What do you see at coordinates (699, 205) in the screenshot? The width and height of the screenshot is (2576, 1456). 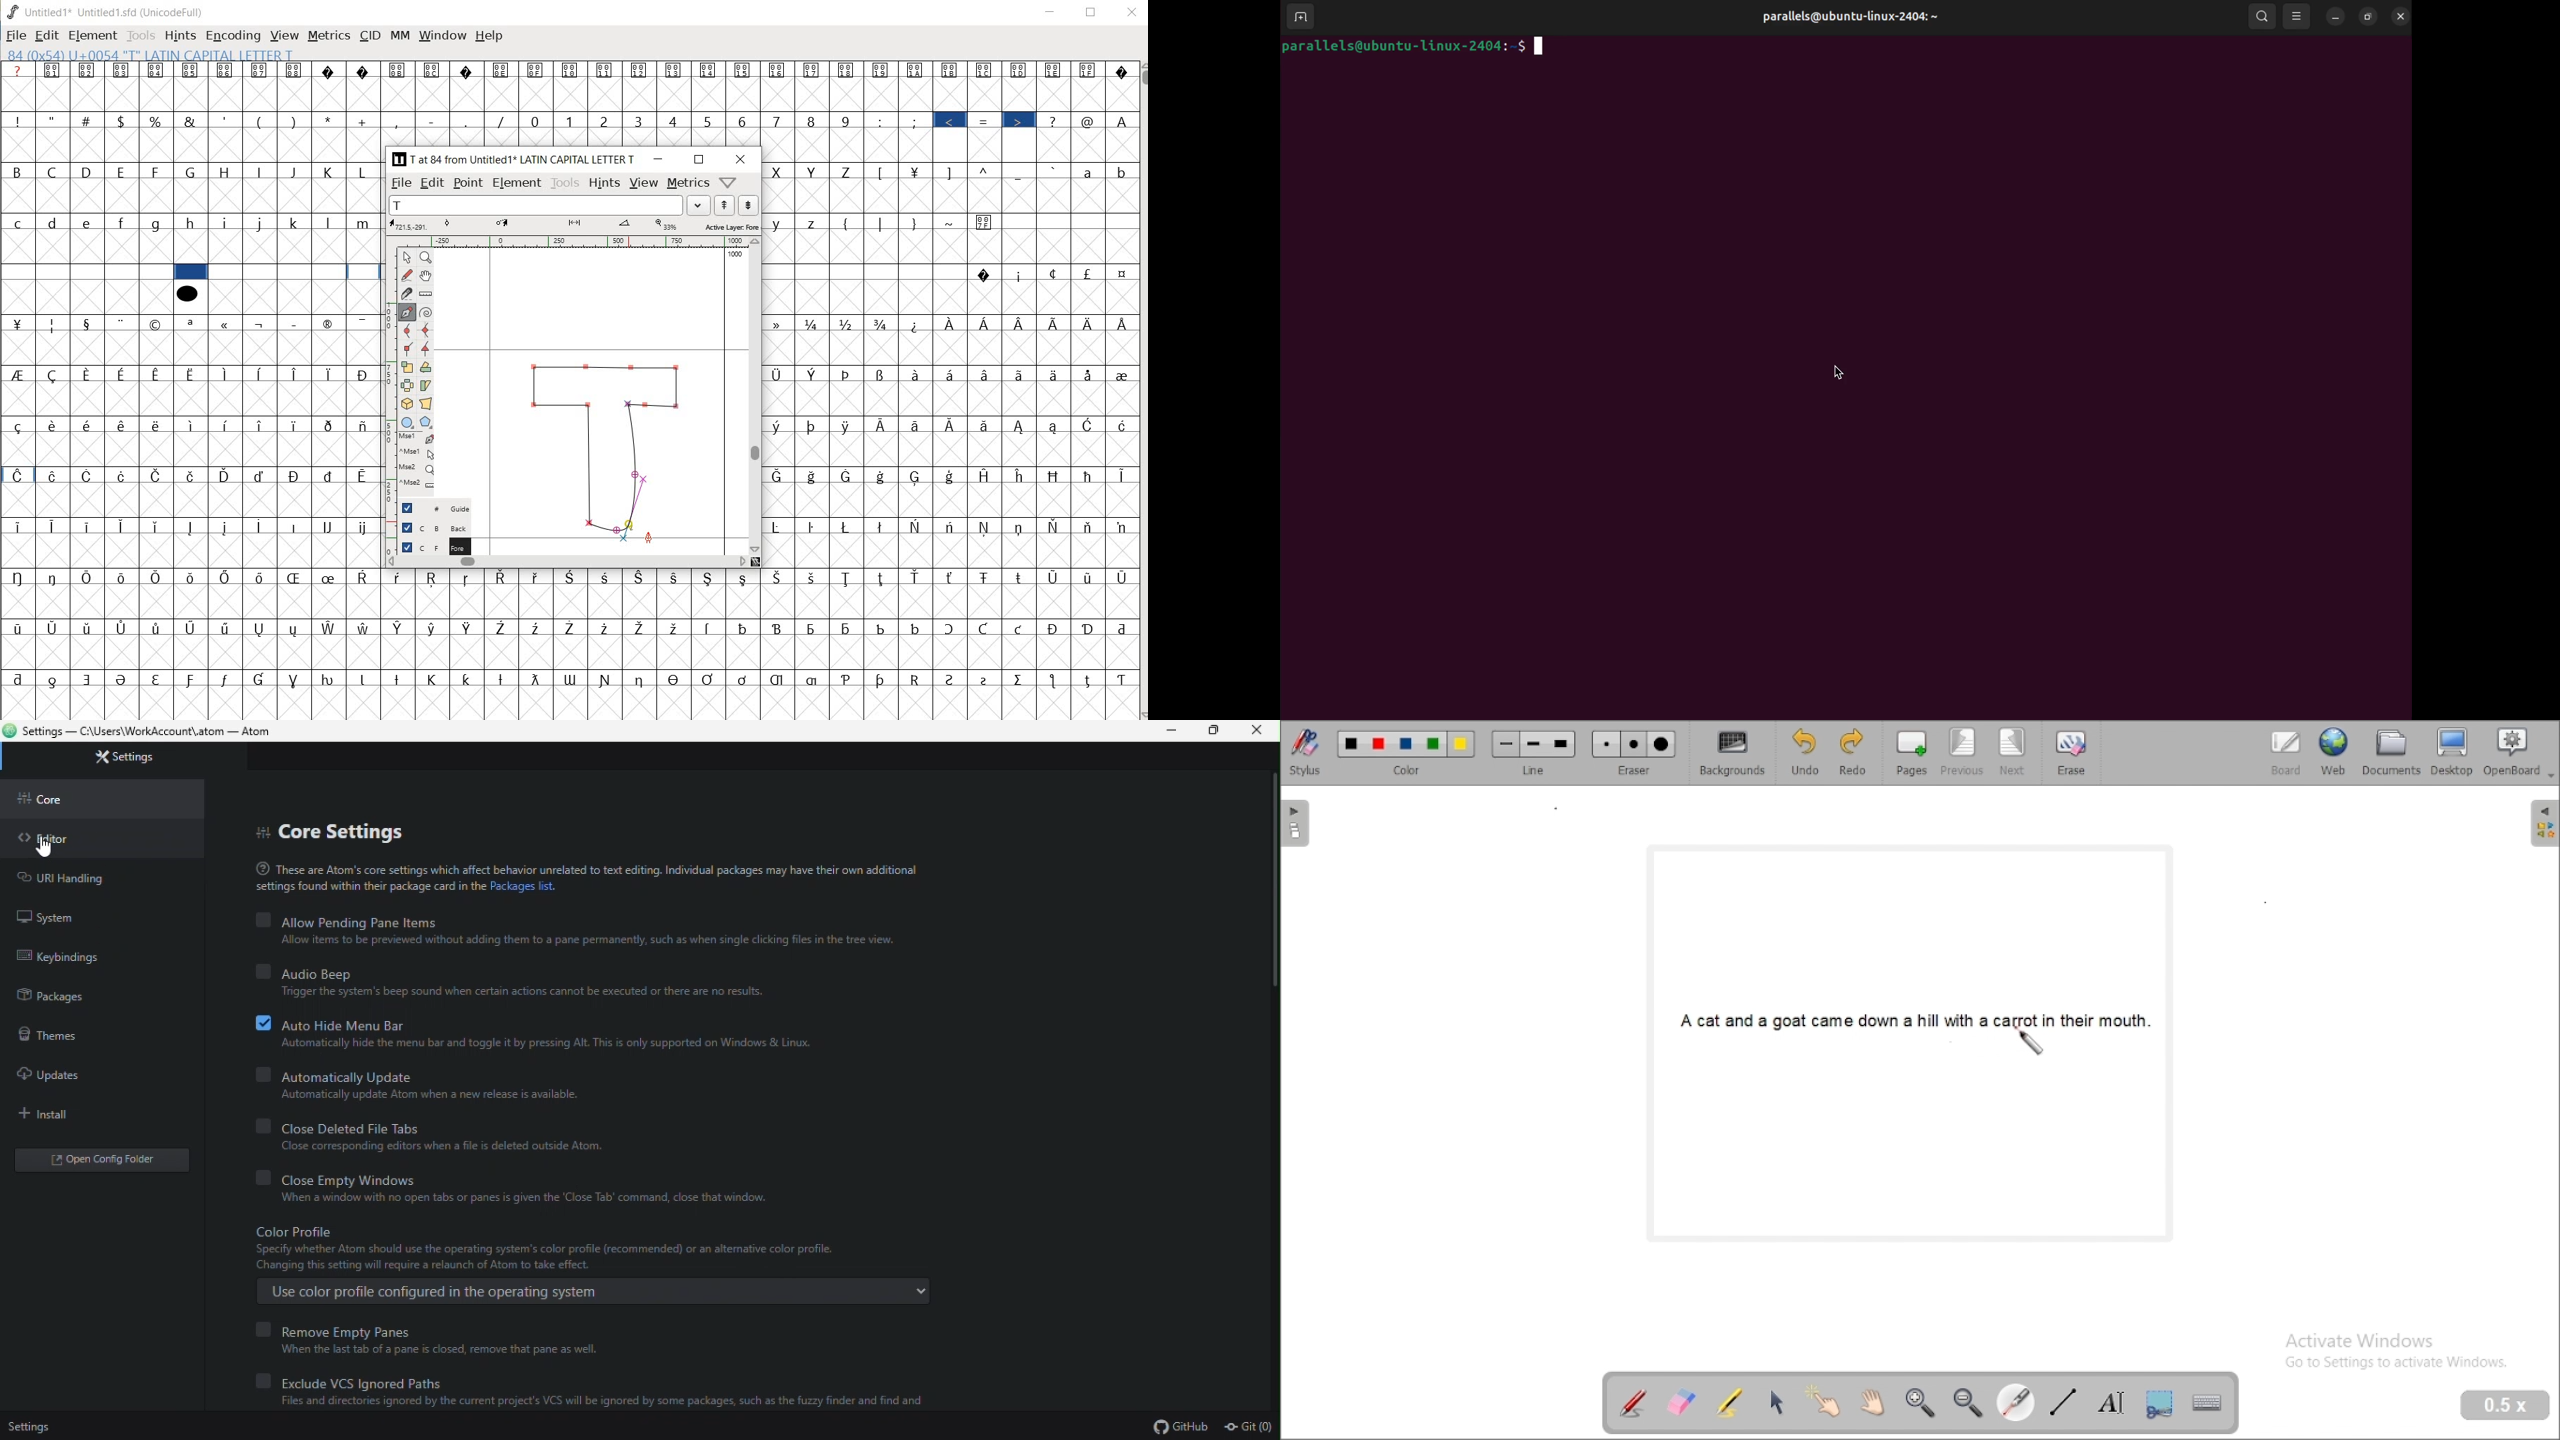 I see `Drop down` at bounding box center [699, 205].